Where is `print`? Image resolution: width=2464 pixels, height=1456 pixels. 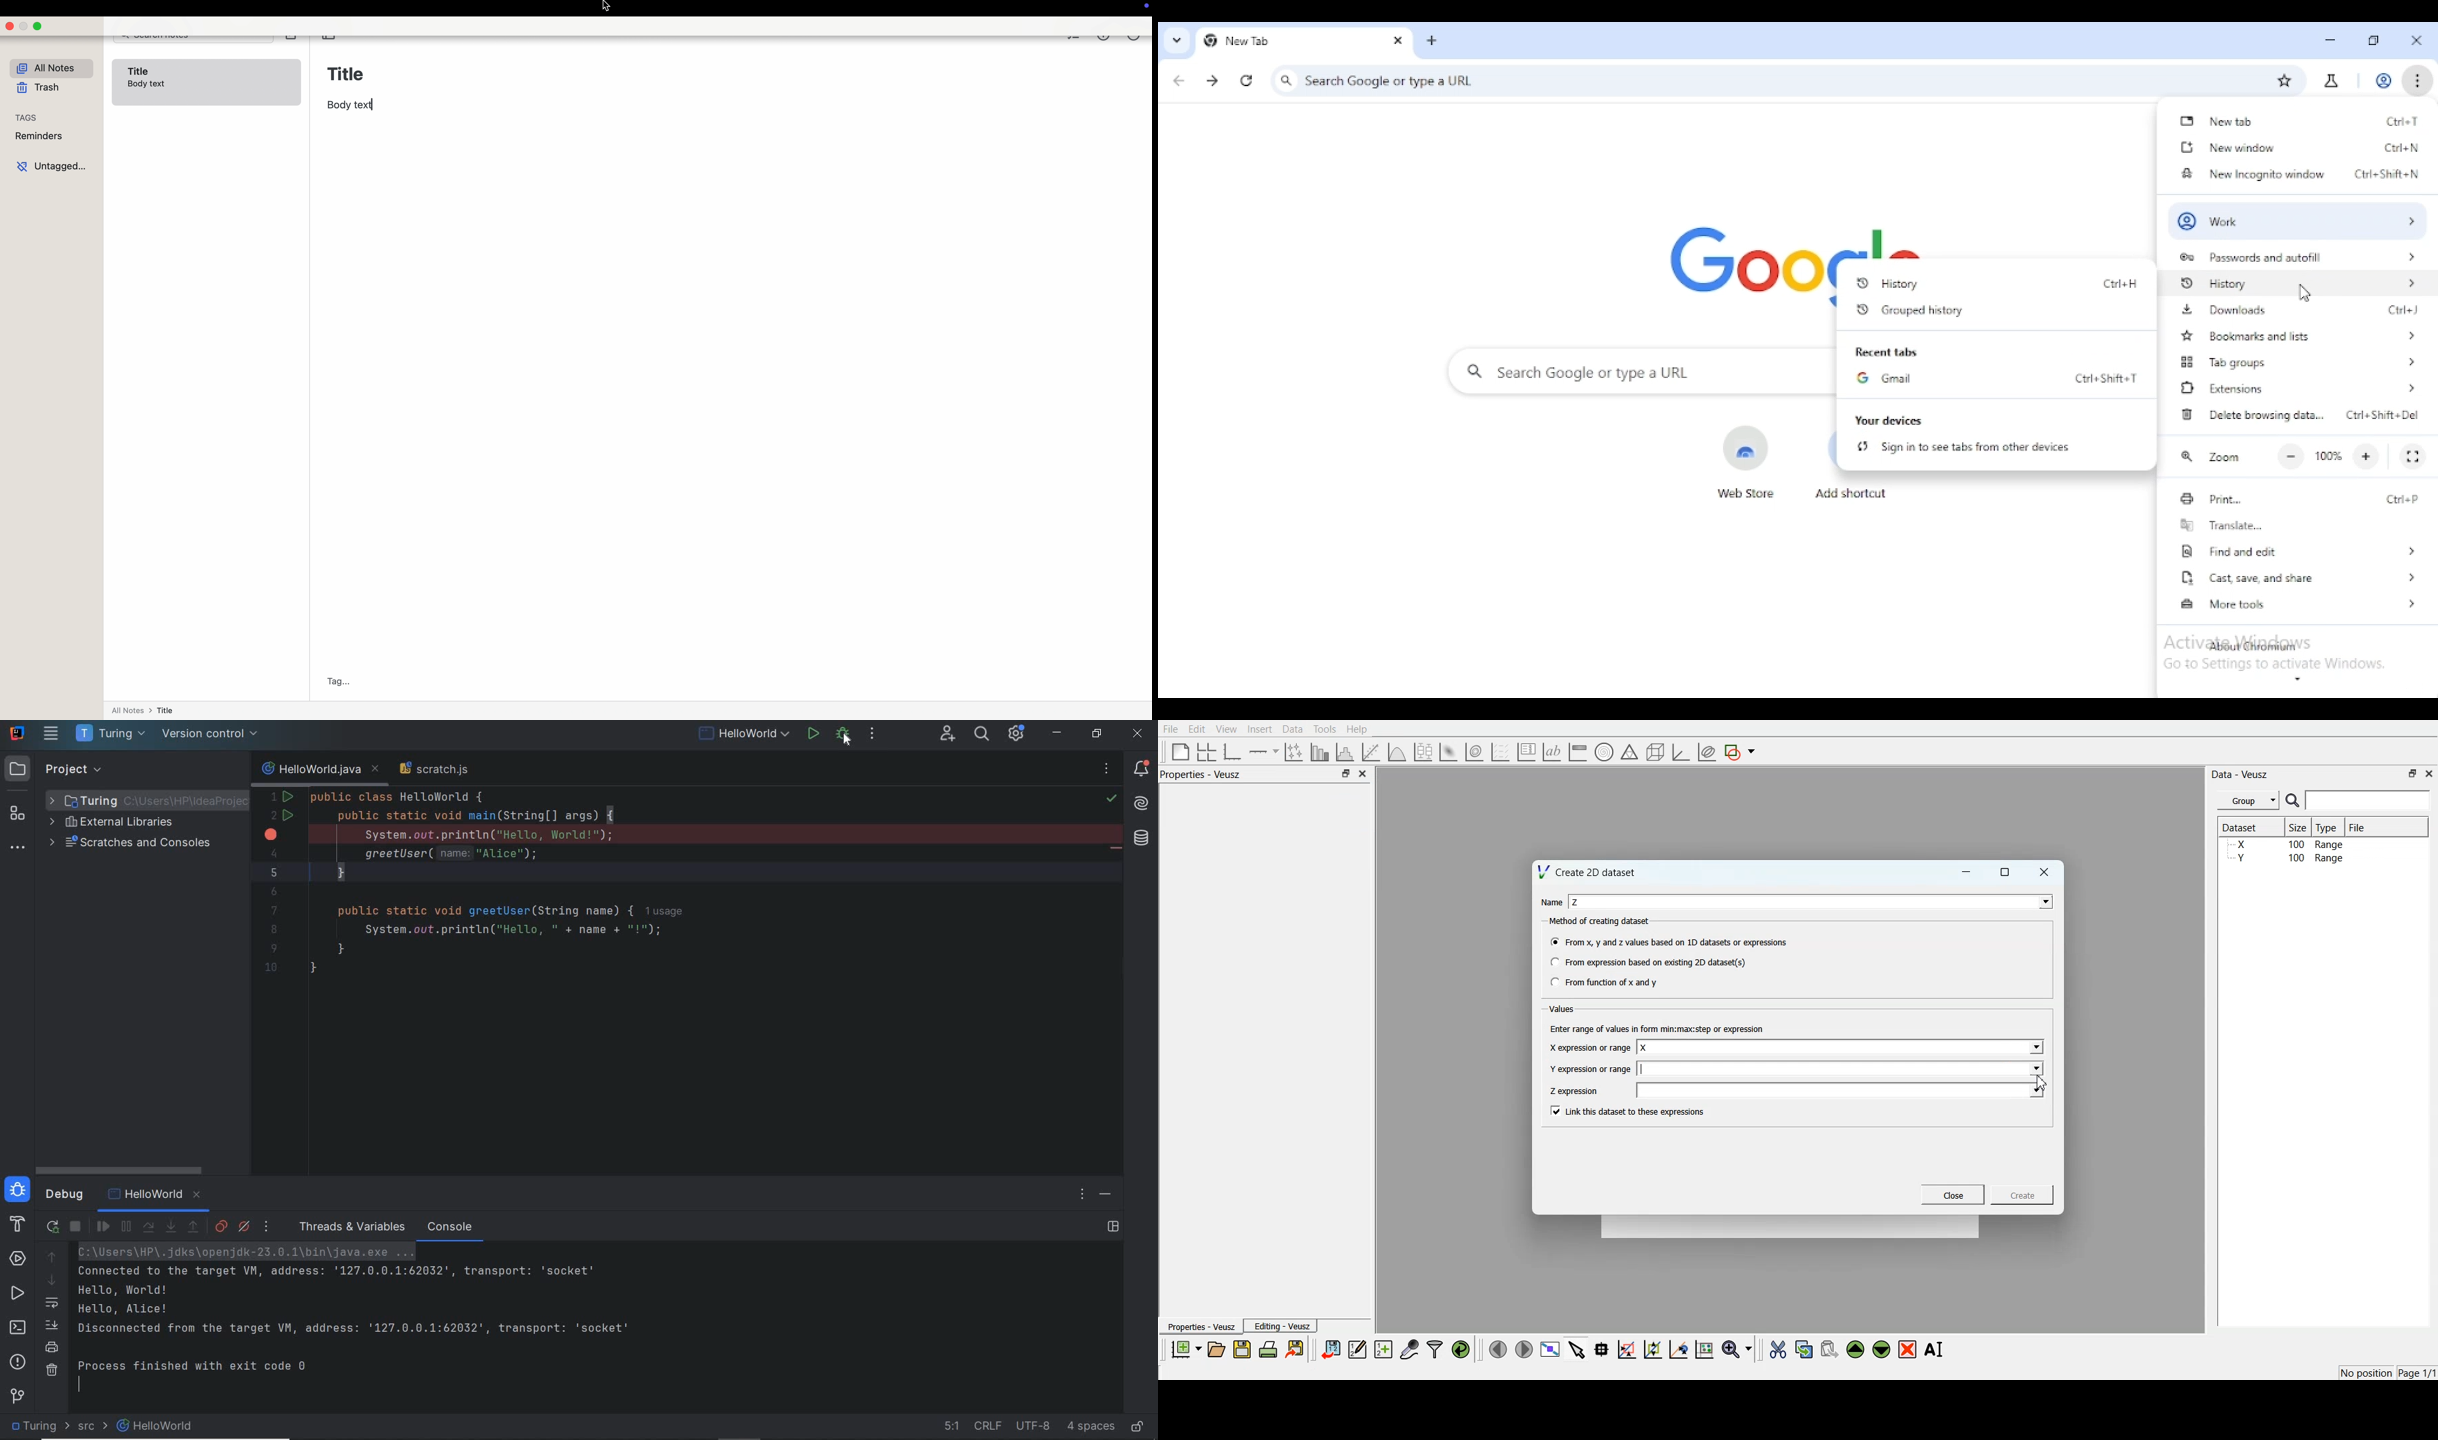
print is located at coordinates (2217, 499).